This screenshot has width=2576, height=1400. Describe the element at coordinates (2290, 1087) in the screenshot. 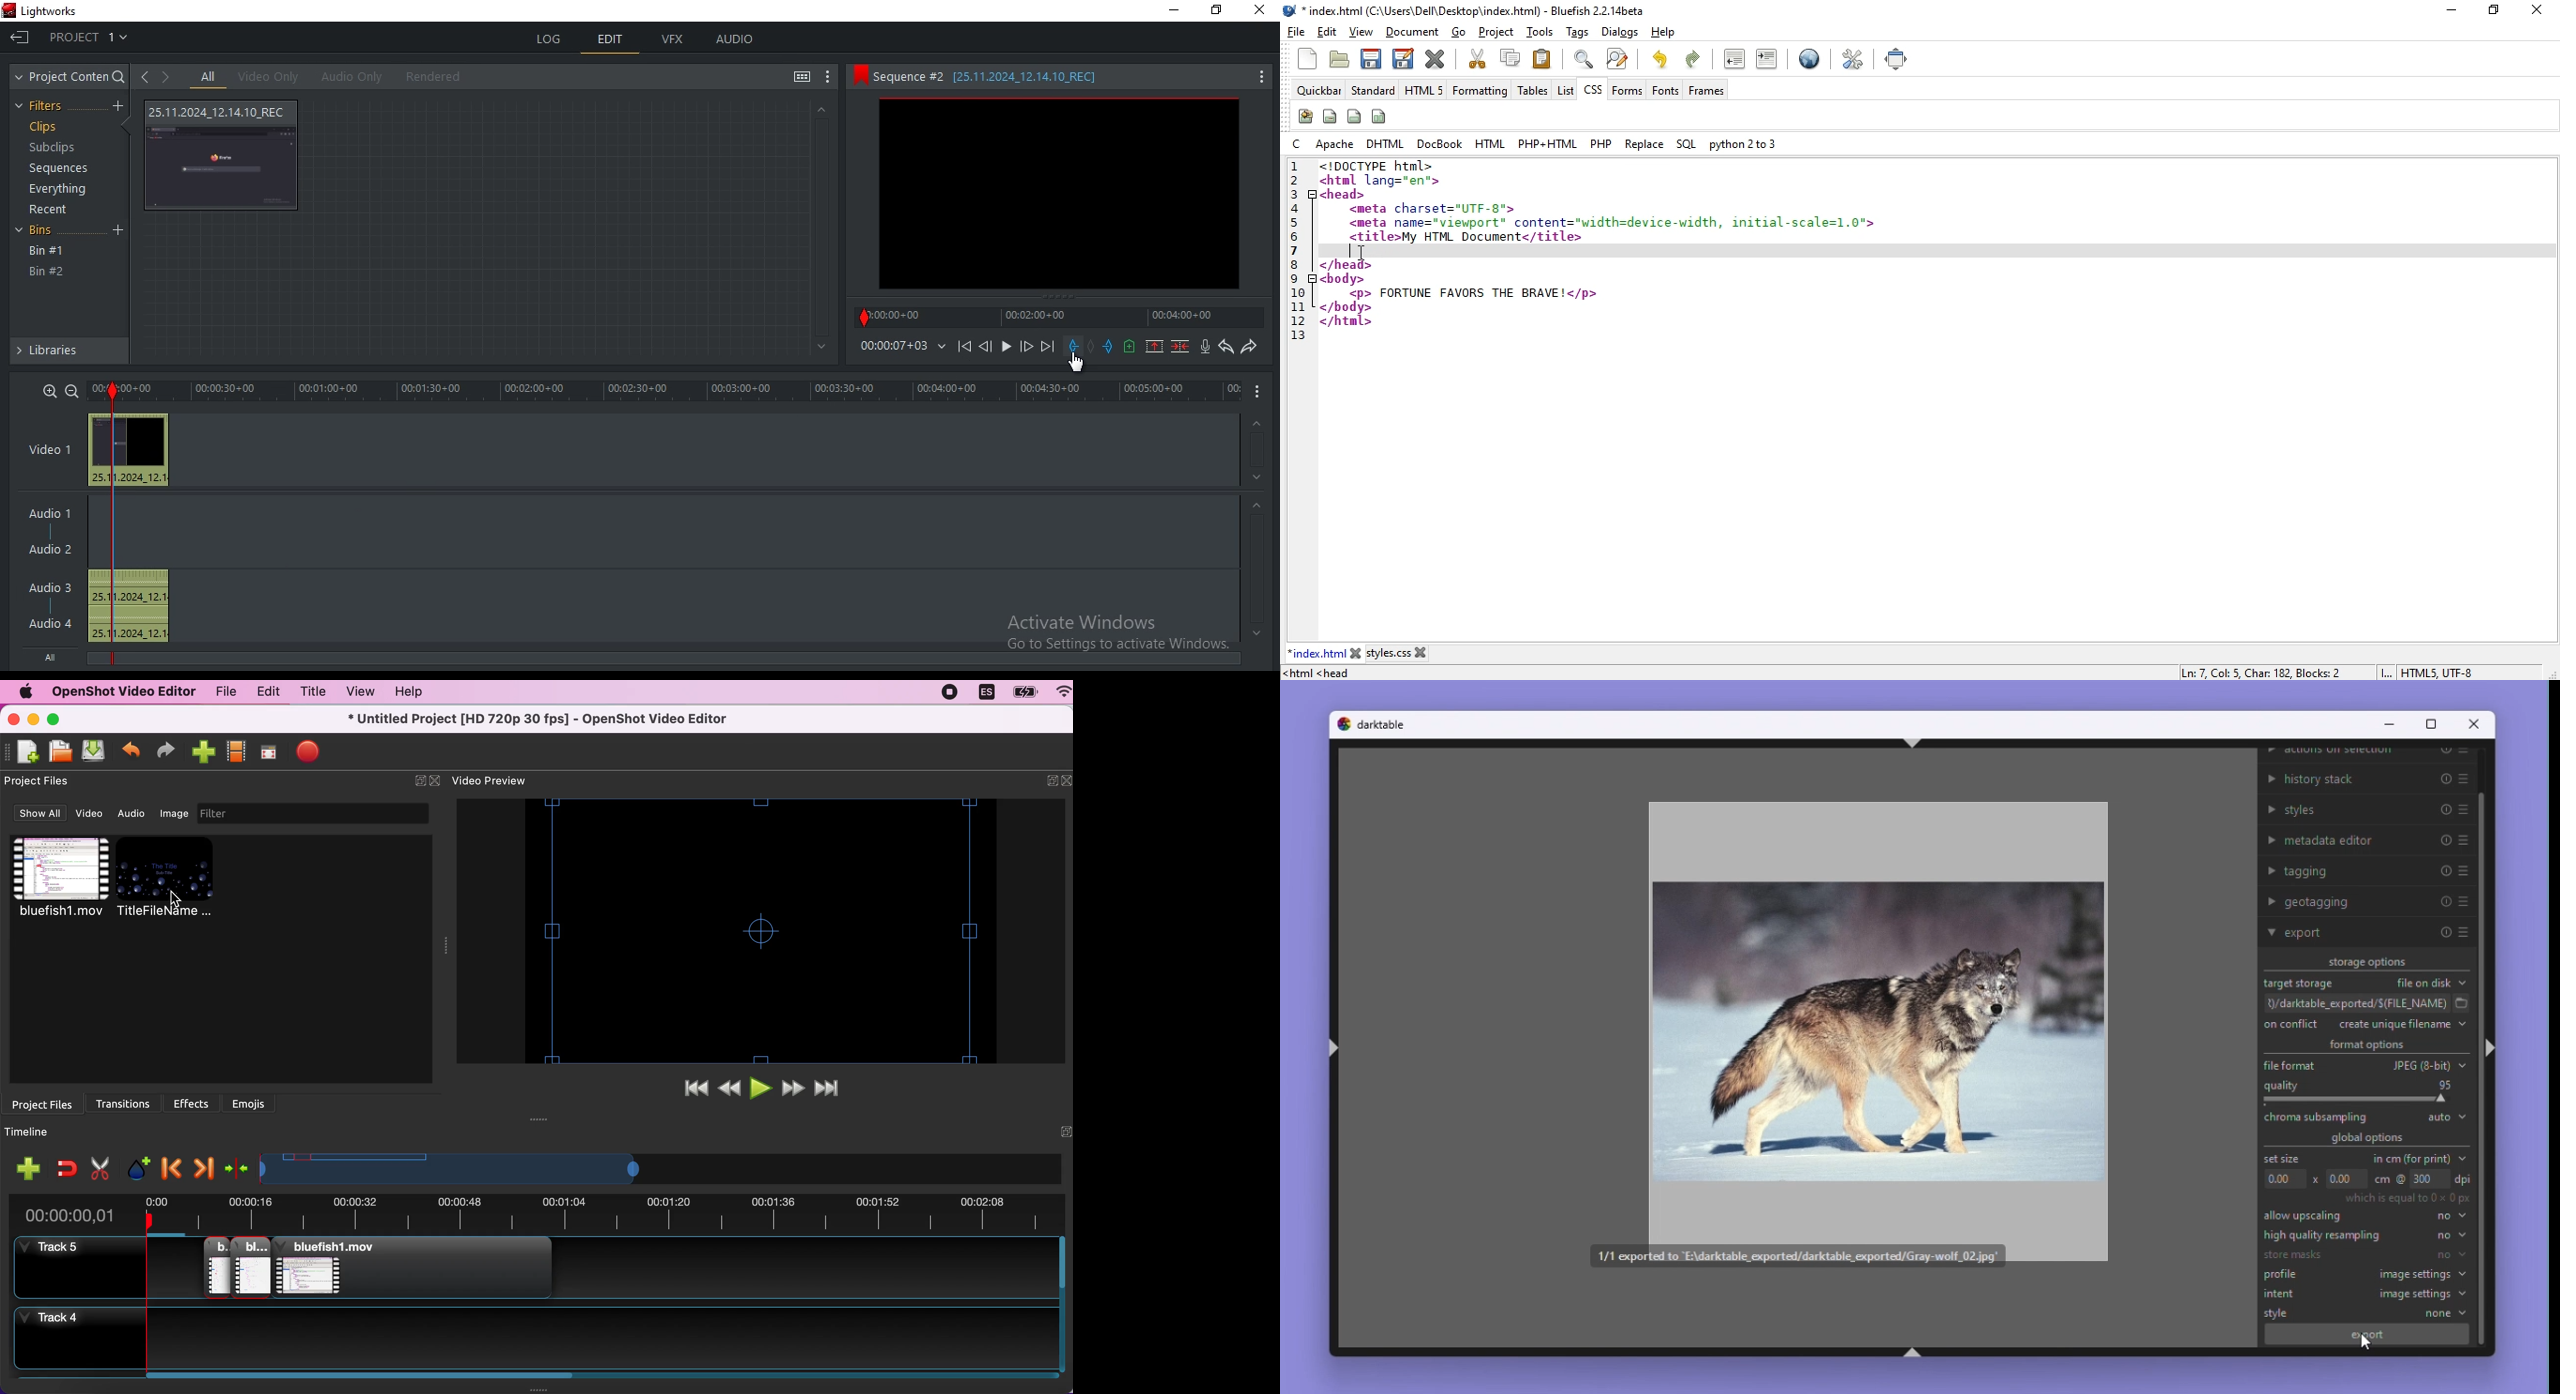

I see `Quality` at that location.